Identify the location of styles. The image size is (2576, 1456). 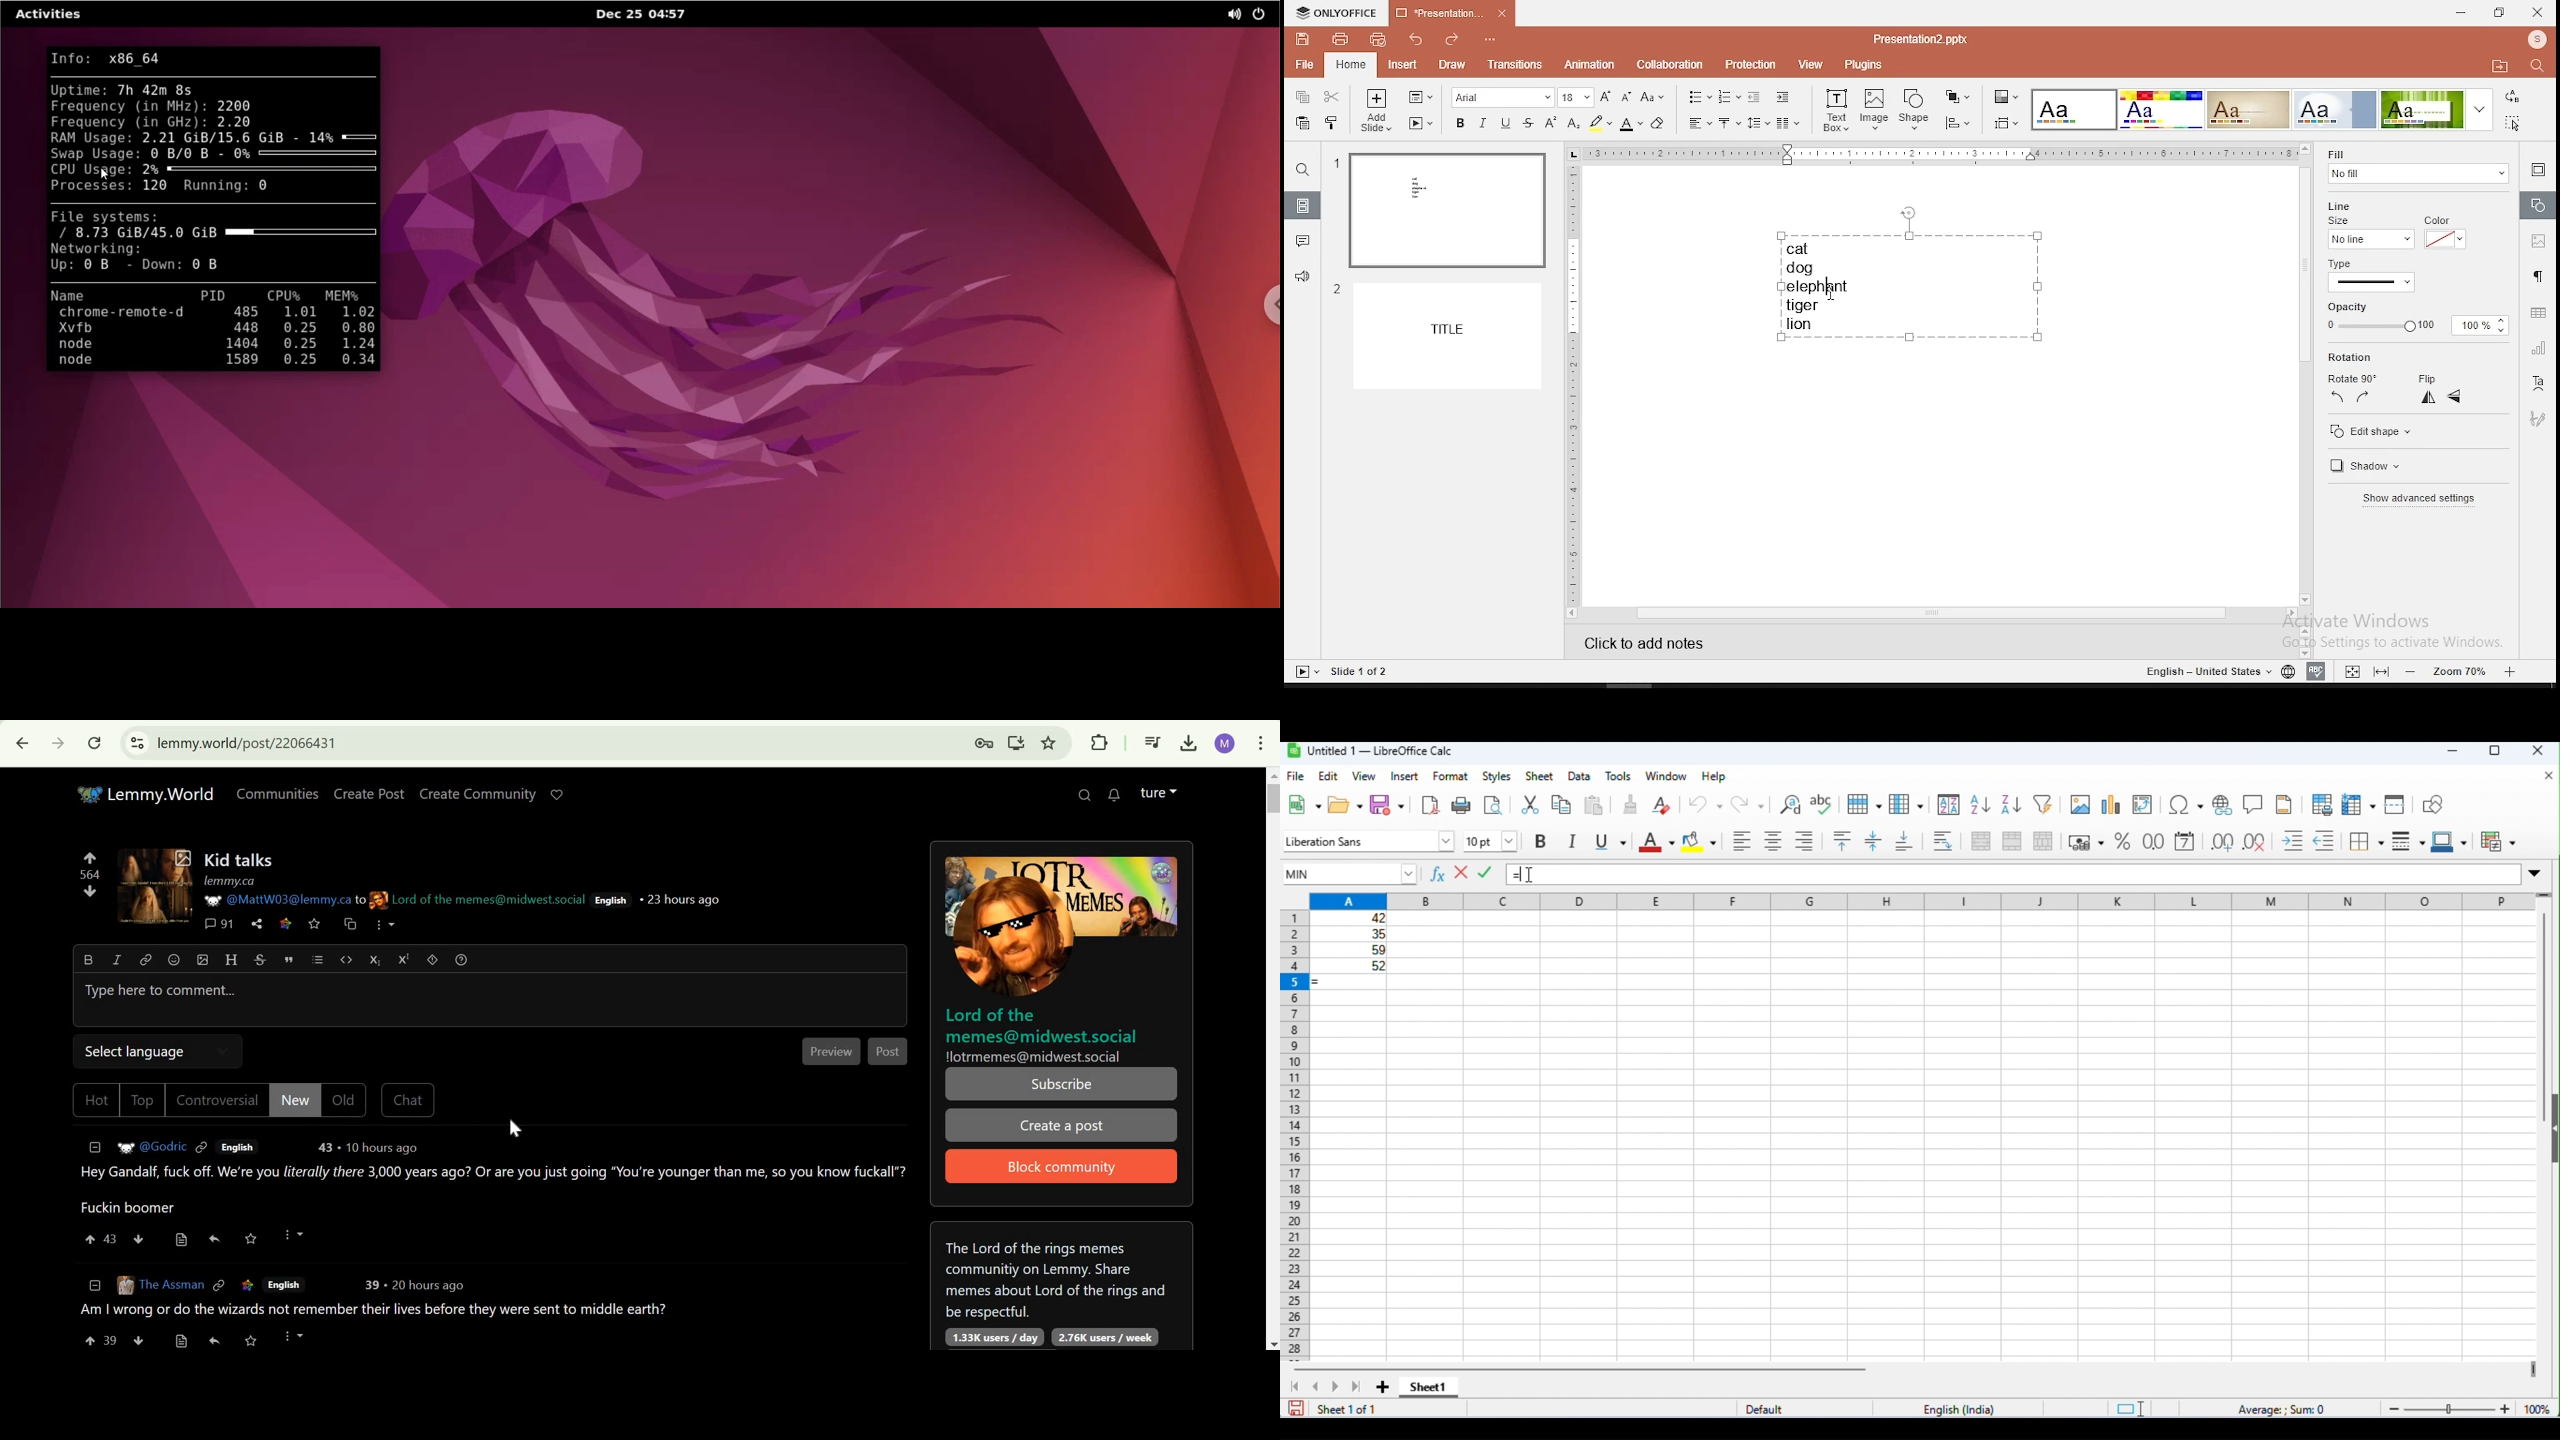
(1497, 777).